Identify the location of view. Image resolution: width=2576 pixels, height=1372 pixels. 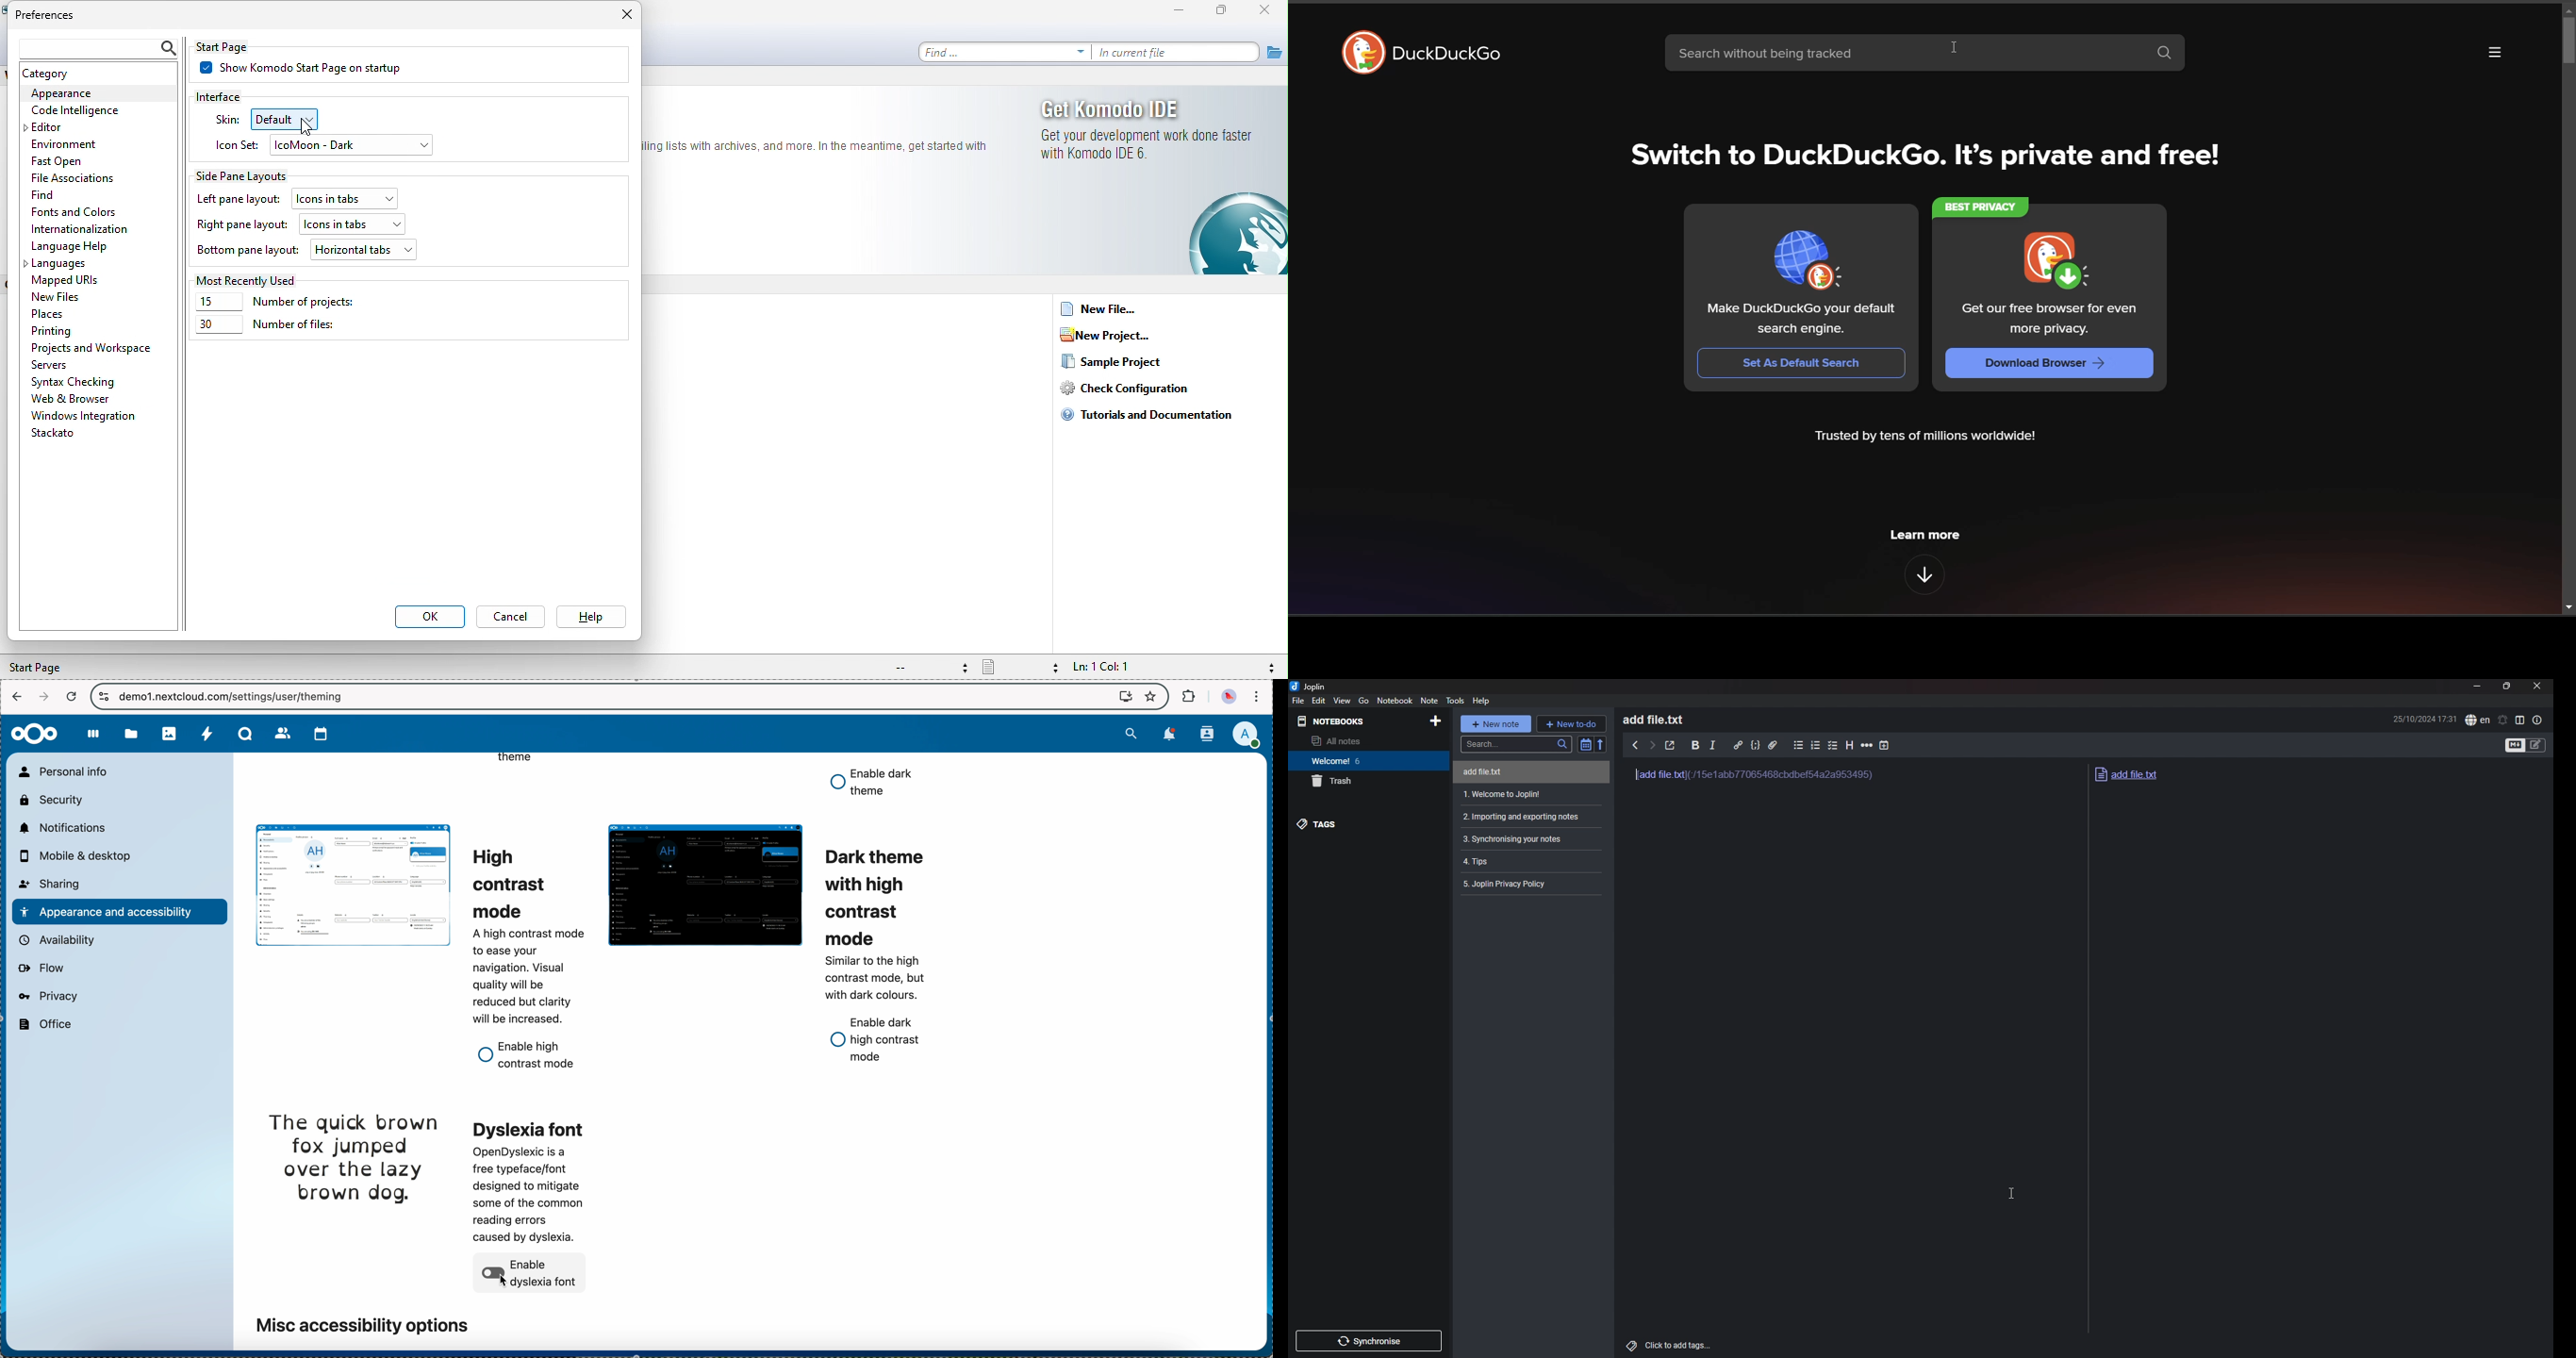
(1343, 700).